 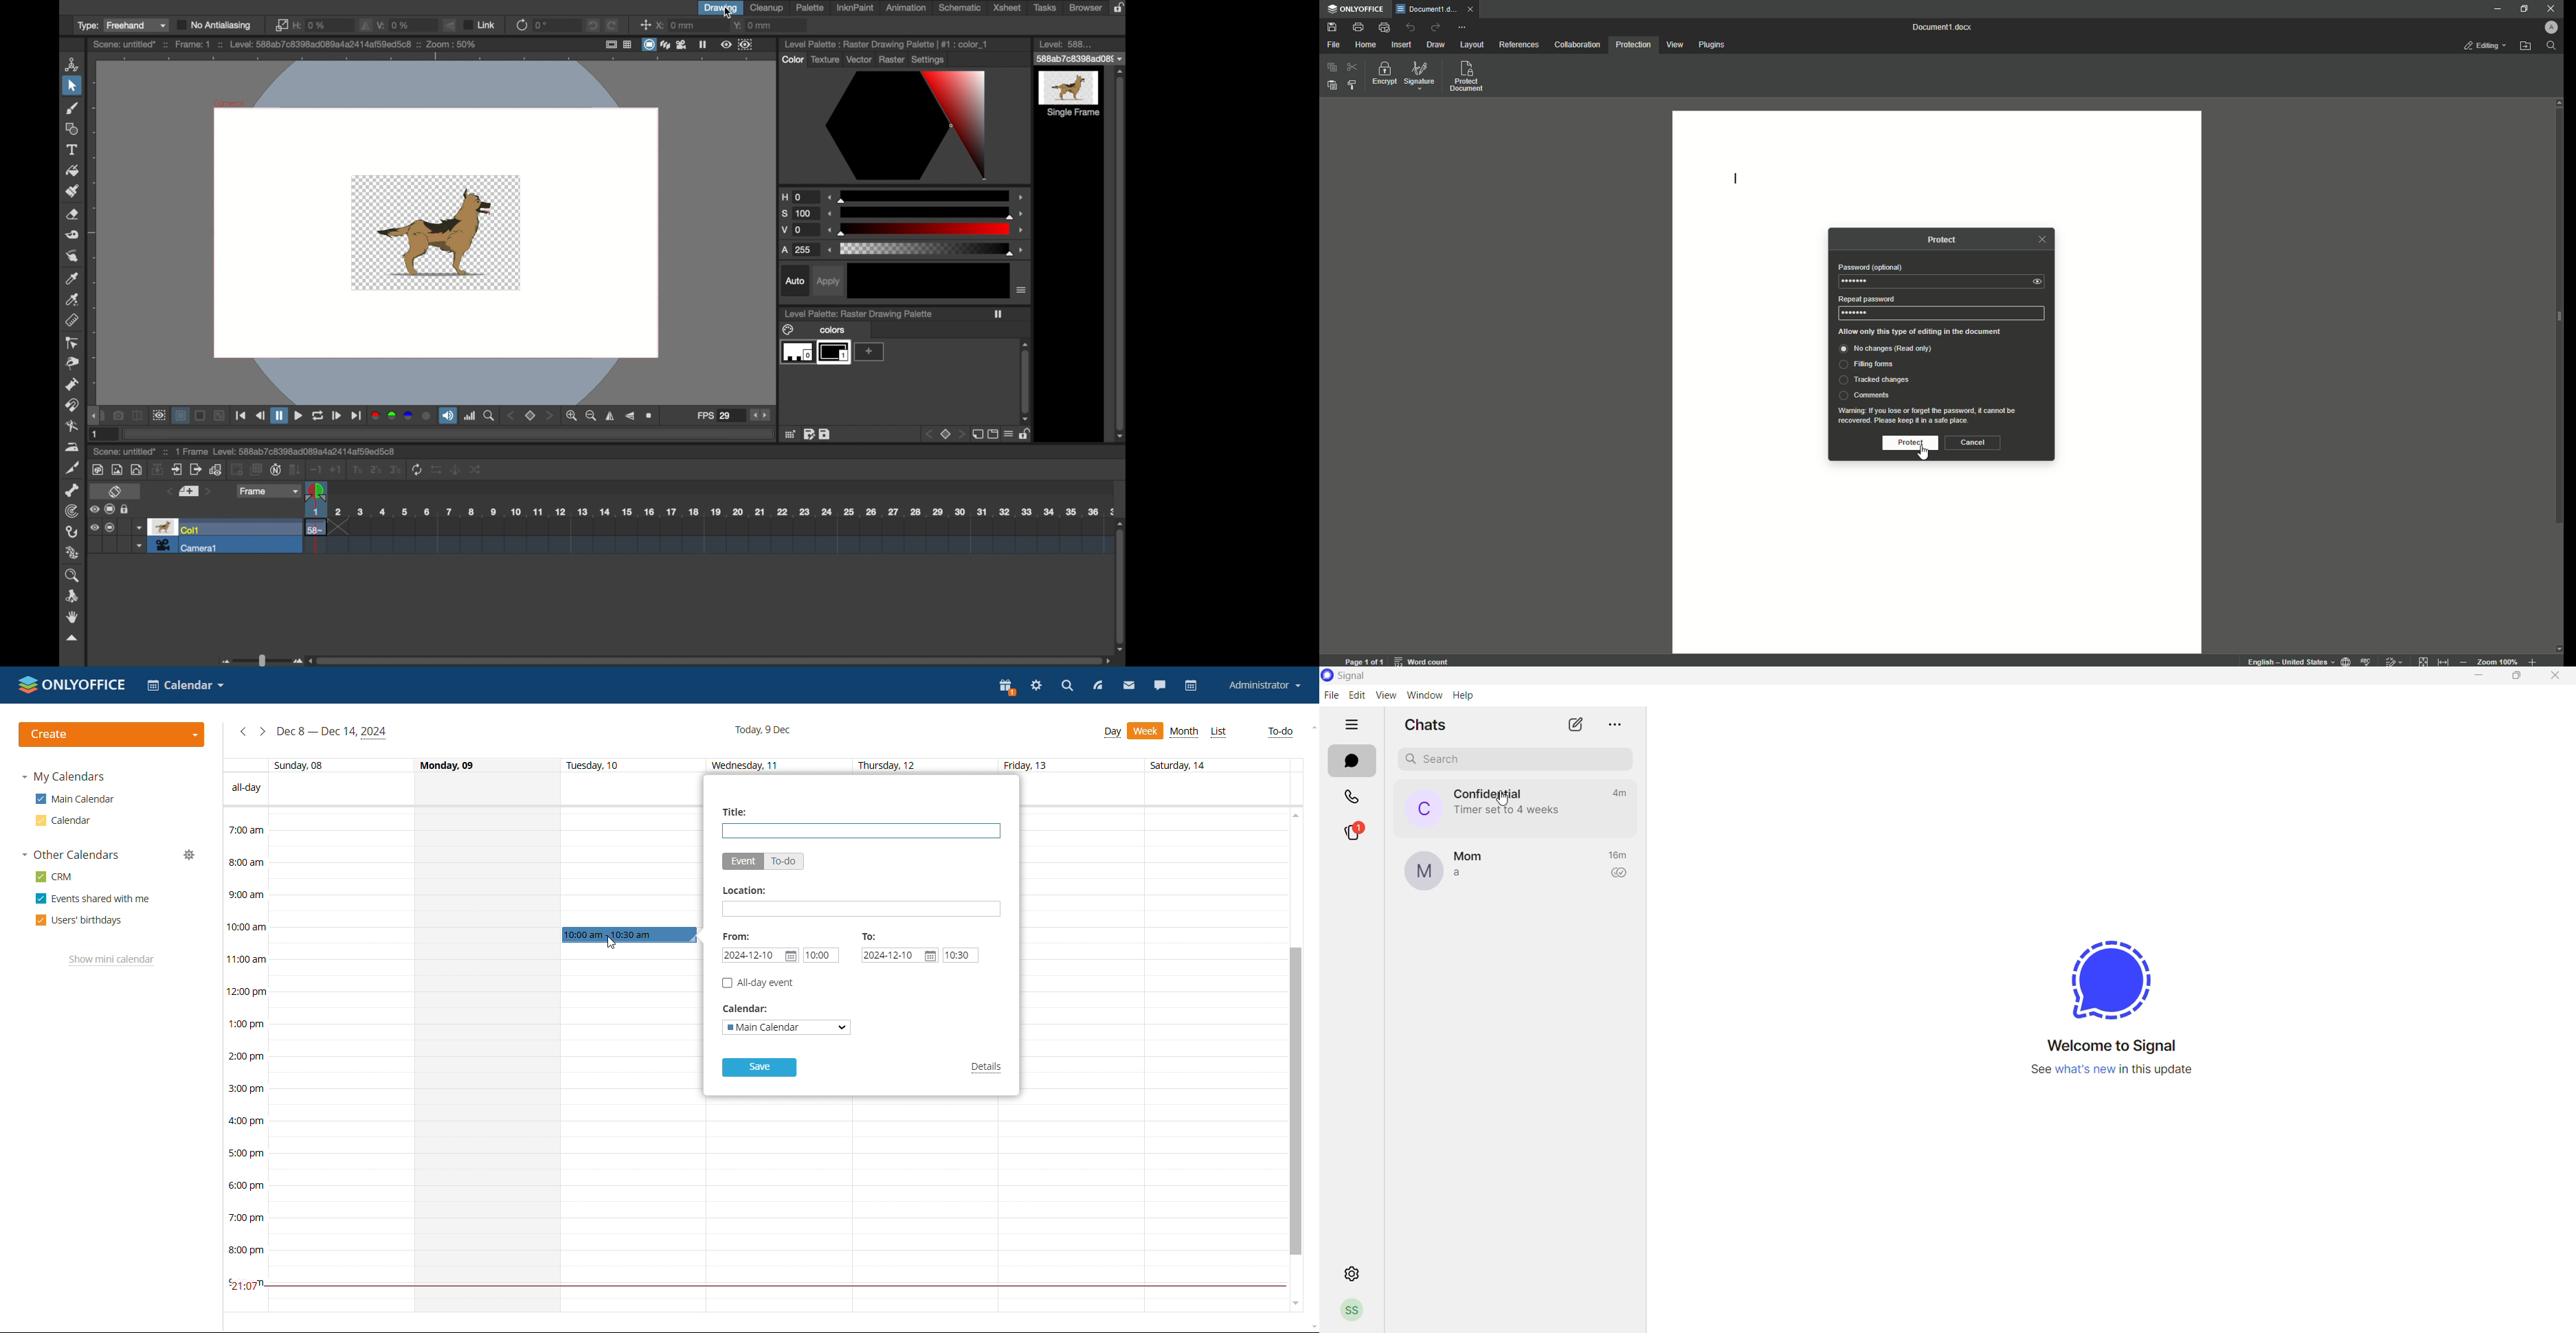 What do you see at coordinates (836, 351) in the screenshot?
I see `layer preview` at bounding box center [836, 351].